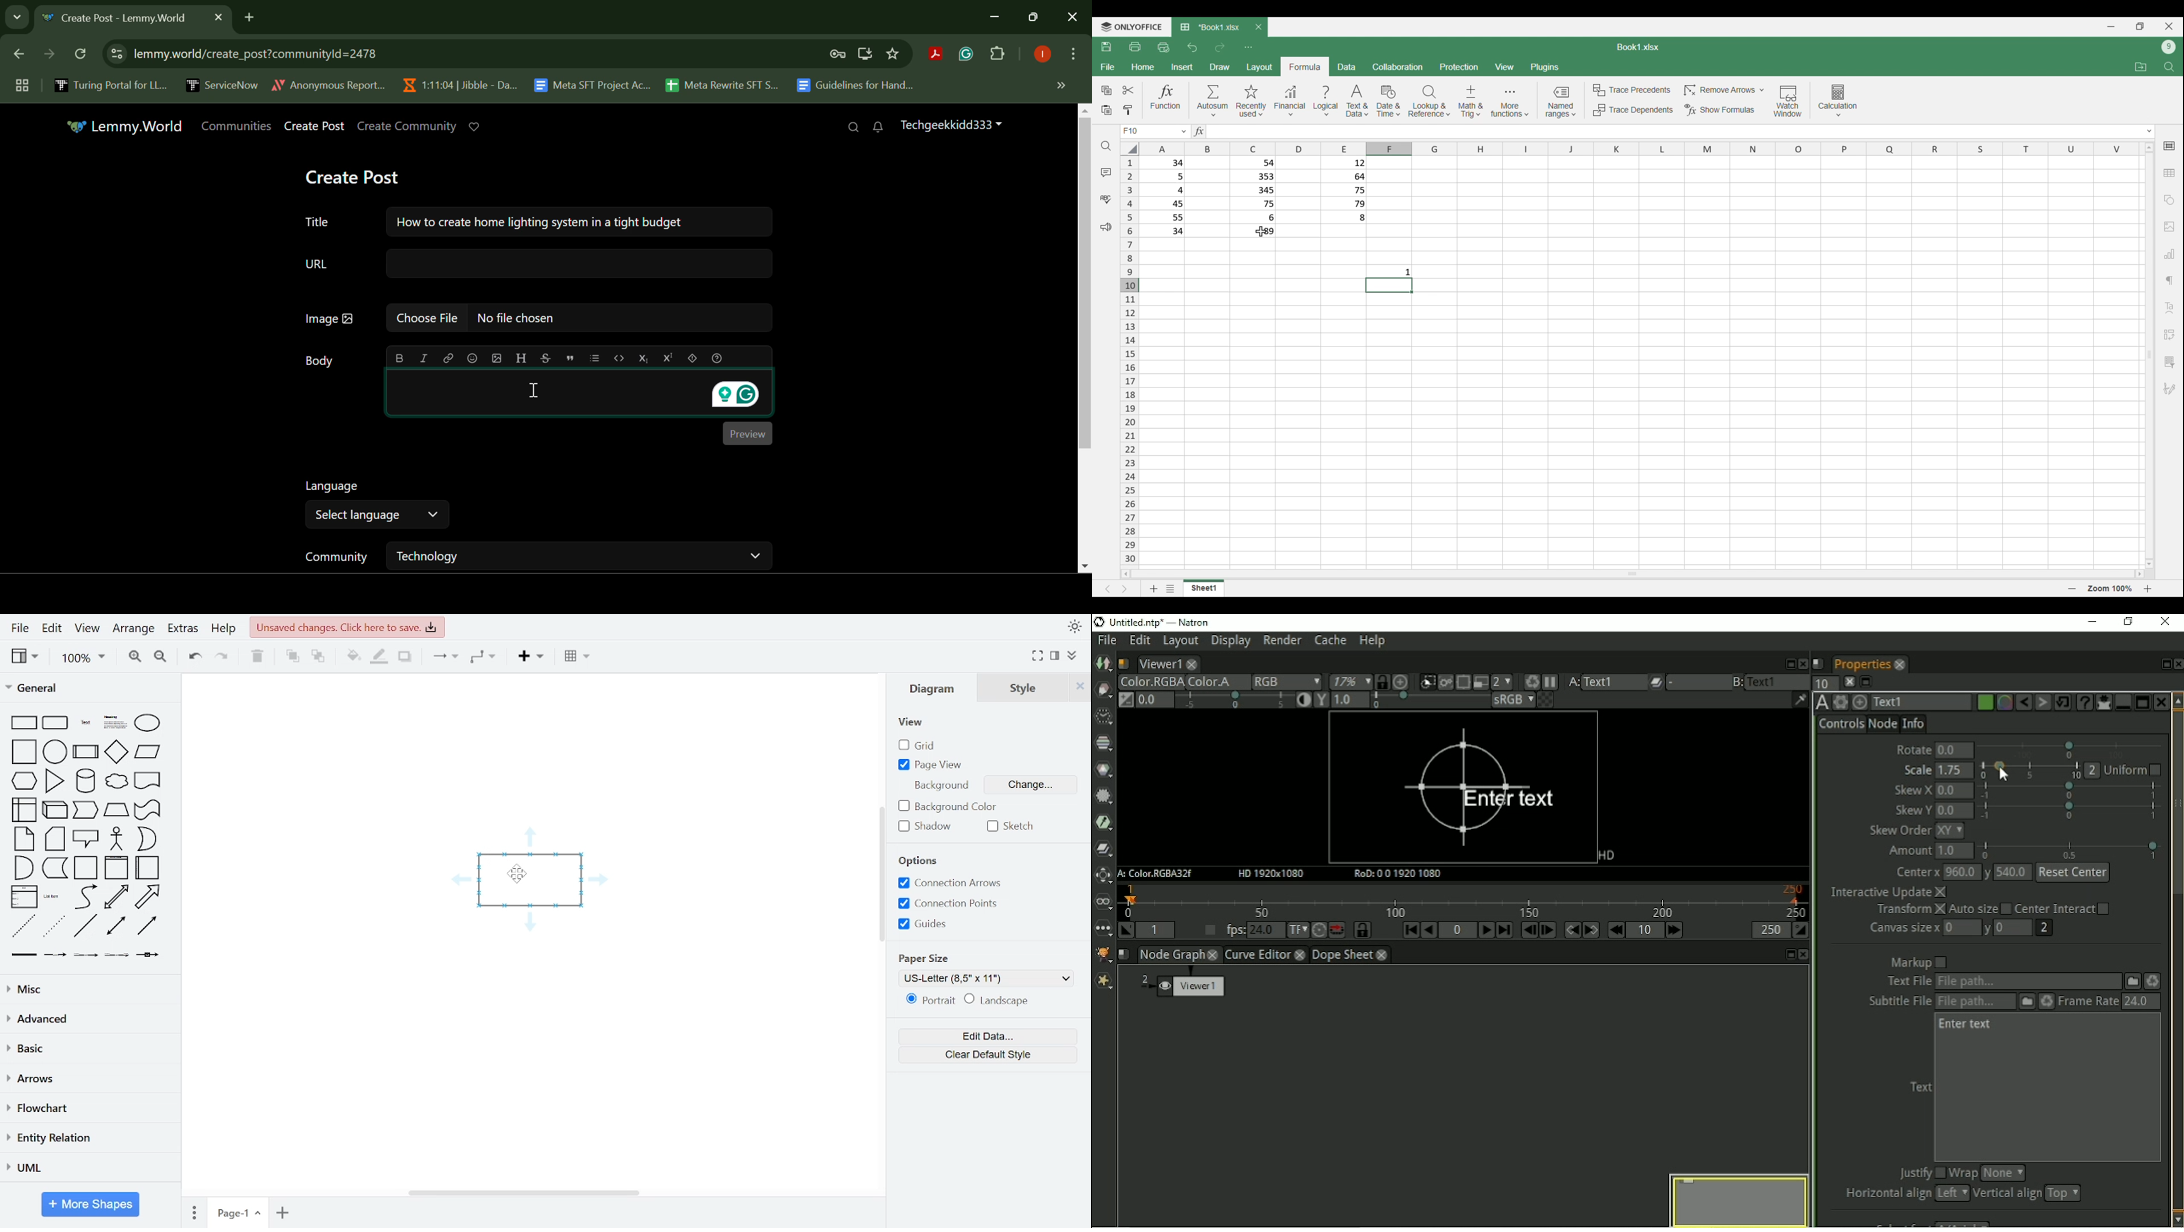  I want to click on Feedback and support, so click(1106, 227).